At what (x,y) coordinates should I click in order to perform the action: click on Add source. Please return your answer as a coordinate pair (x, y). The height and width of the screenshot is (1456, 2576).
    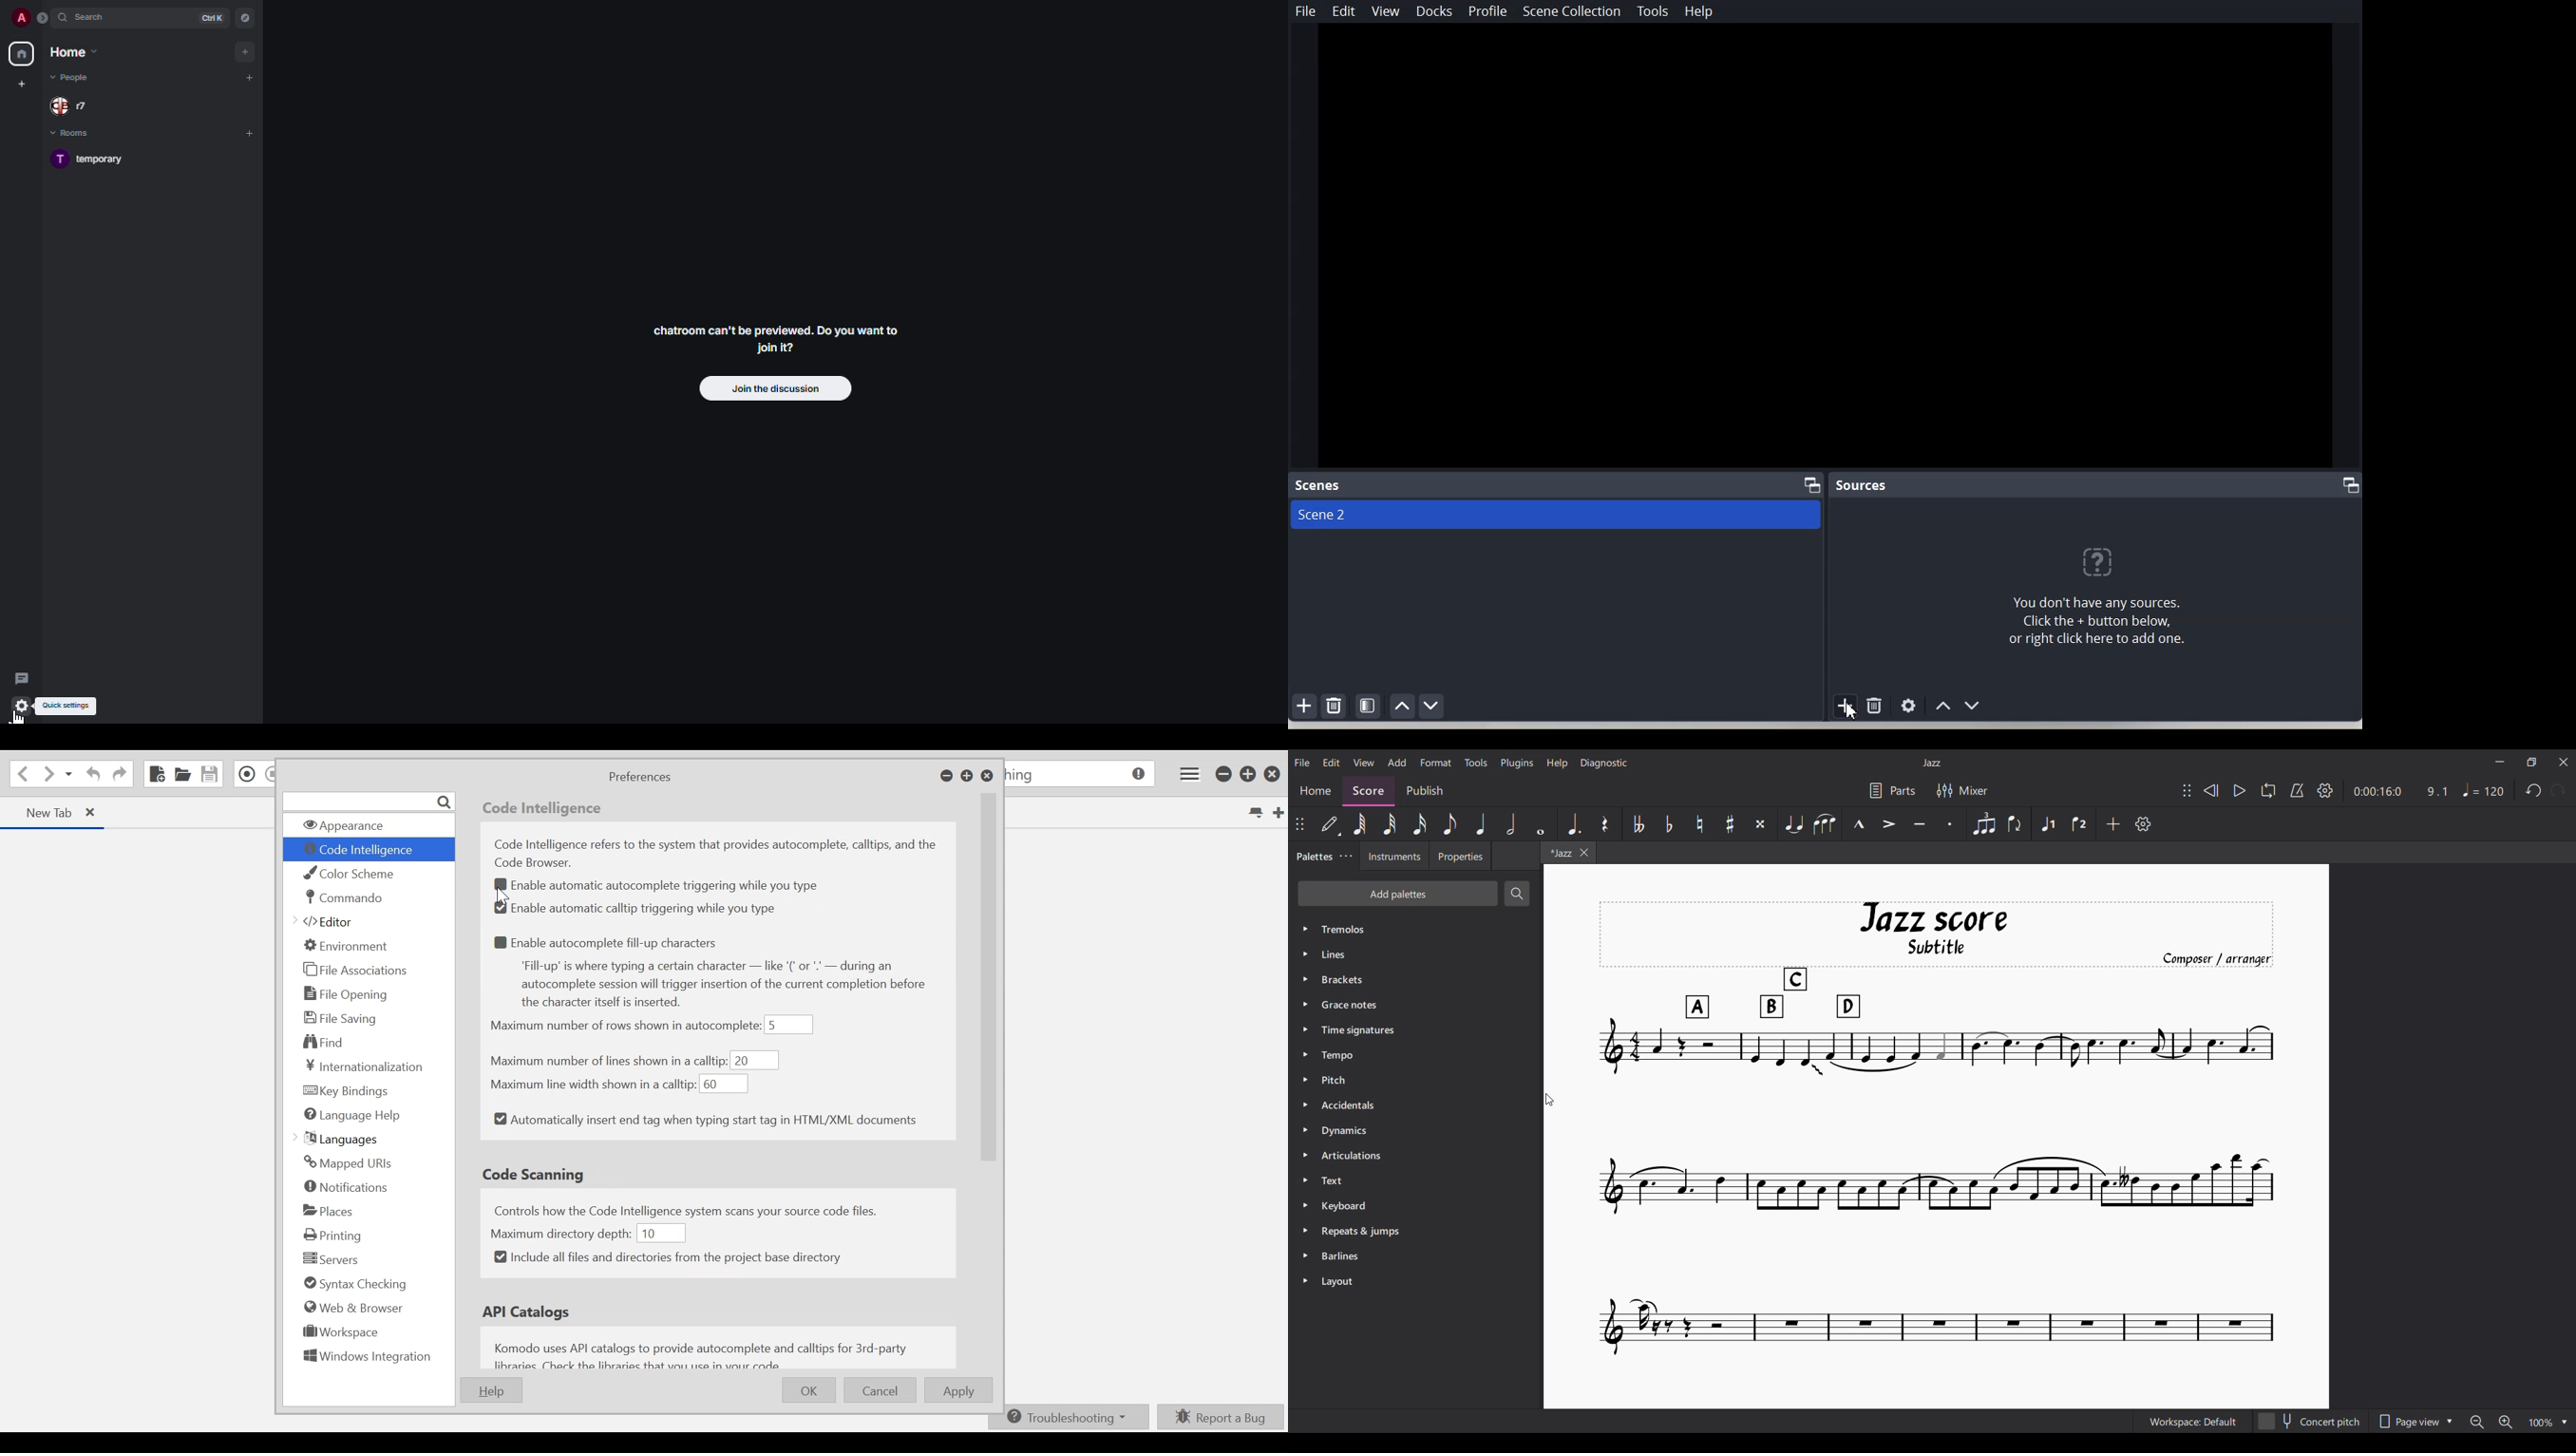
    Looking at the image, I should click on (1846, 706).